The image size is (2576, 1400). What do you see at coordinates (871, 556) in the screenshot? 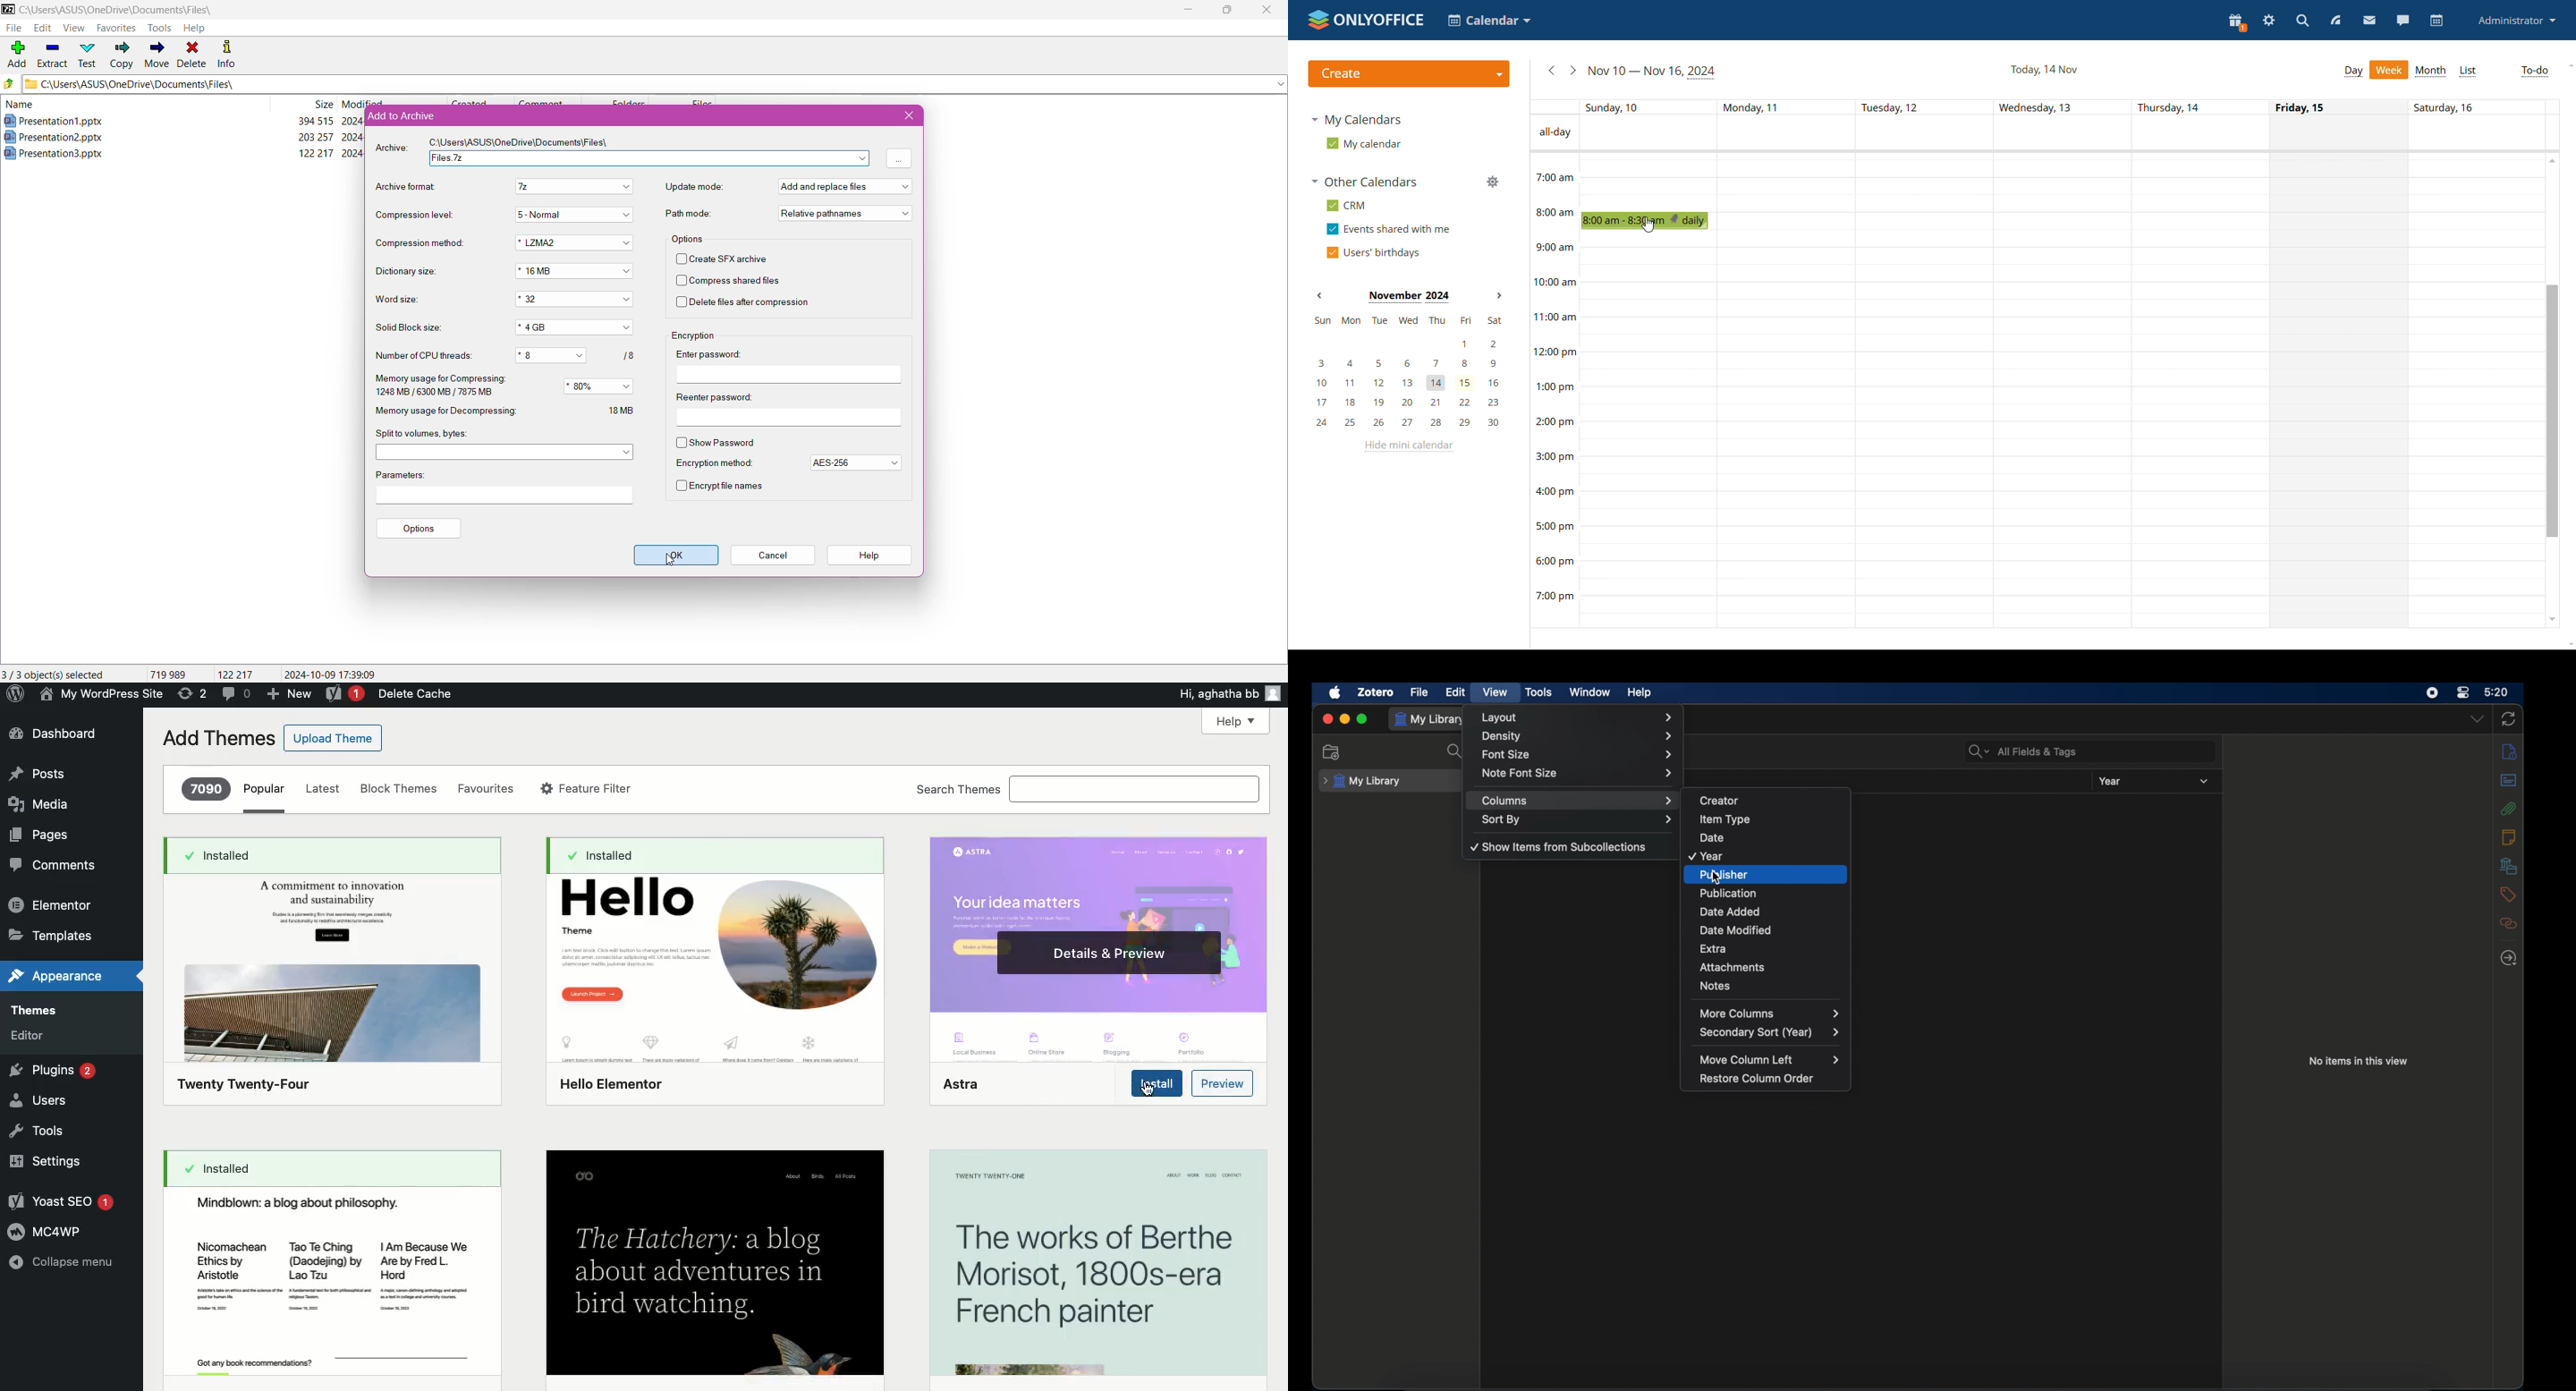
I see `Help` at bounding box center [871, 556].